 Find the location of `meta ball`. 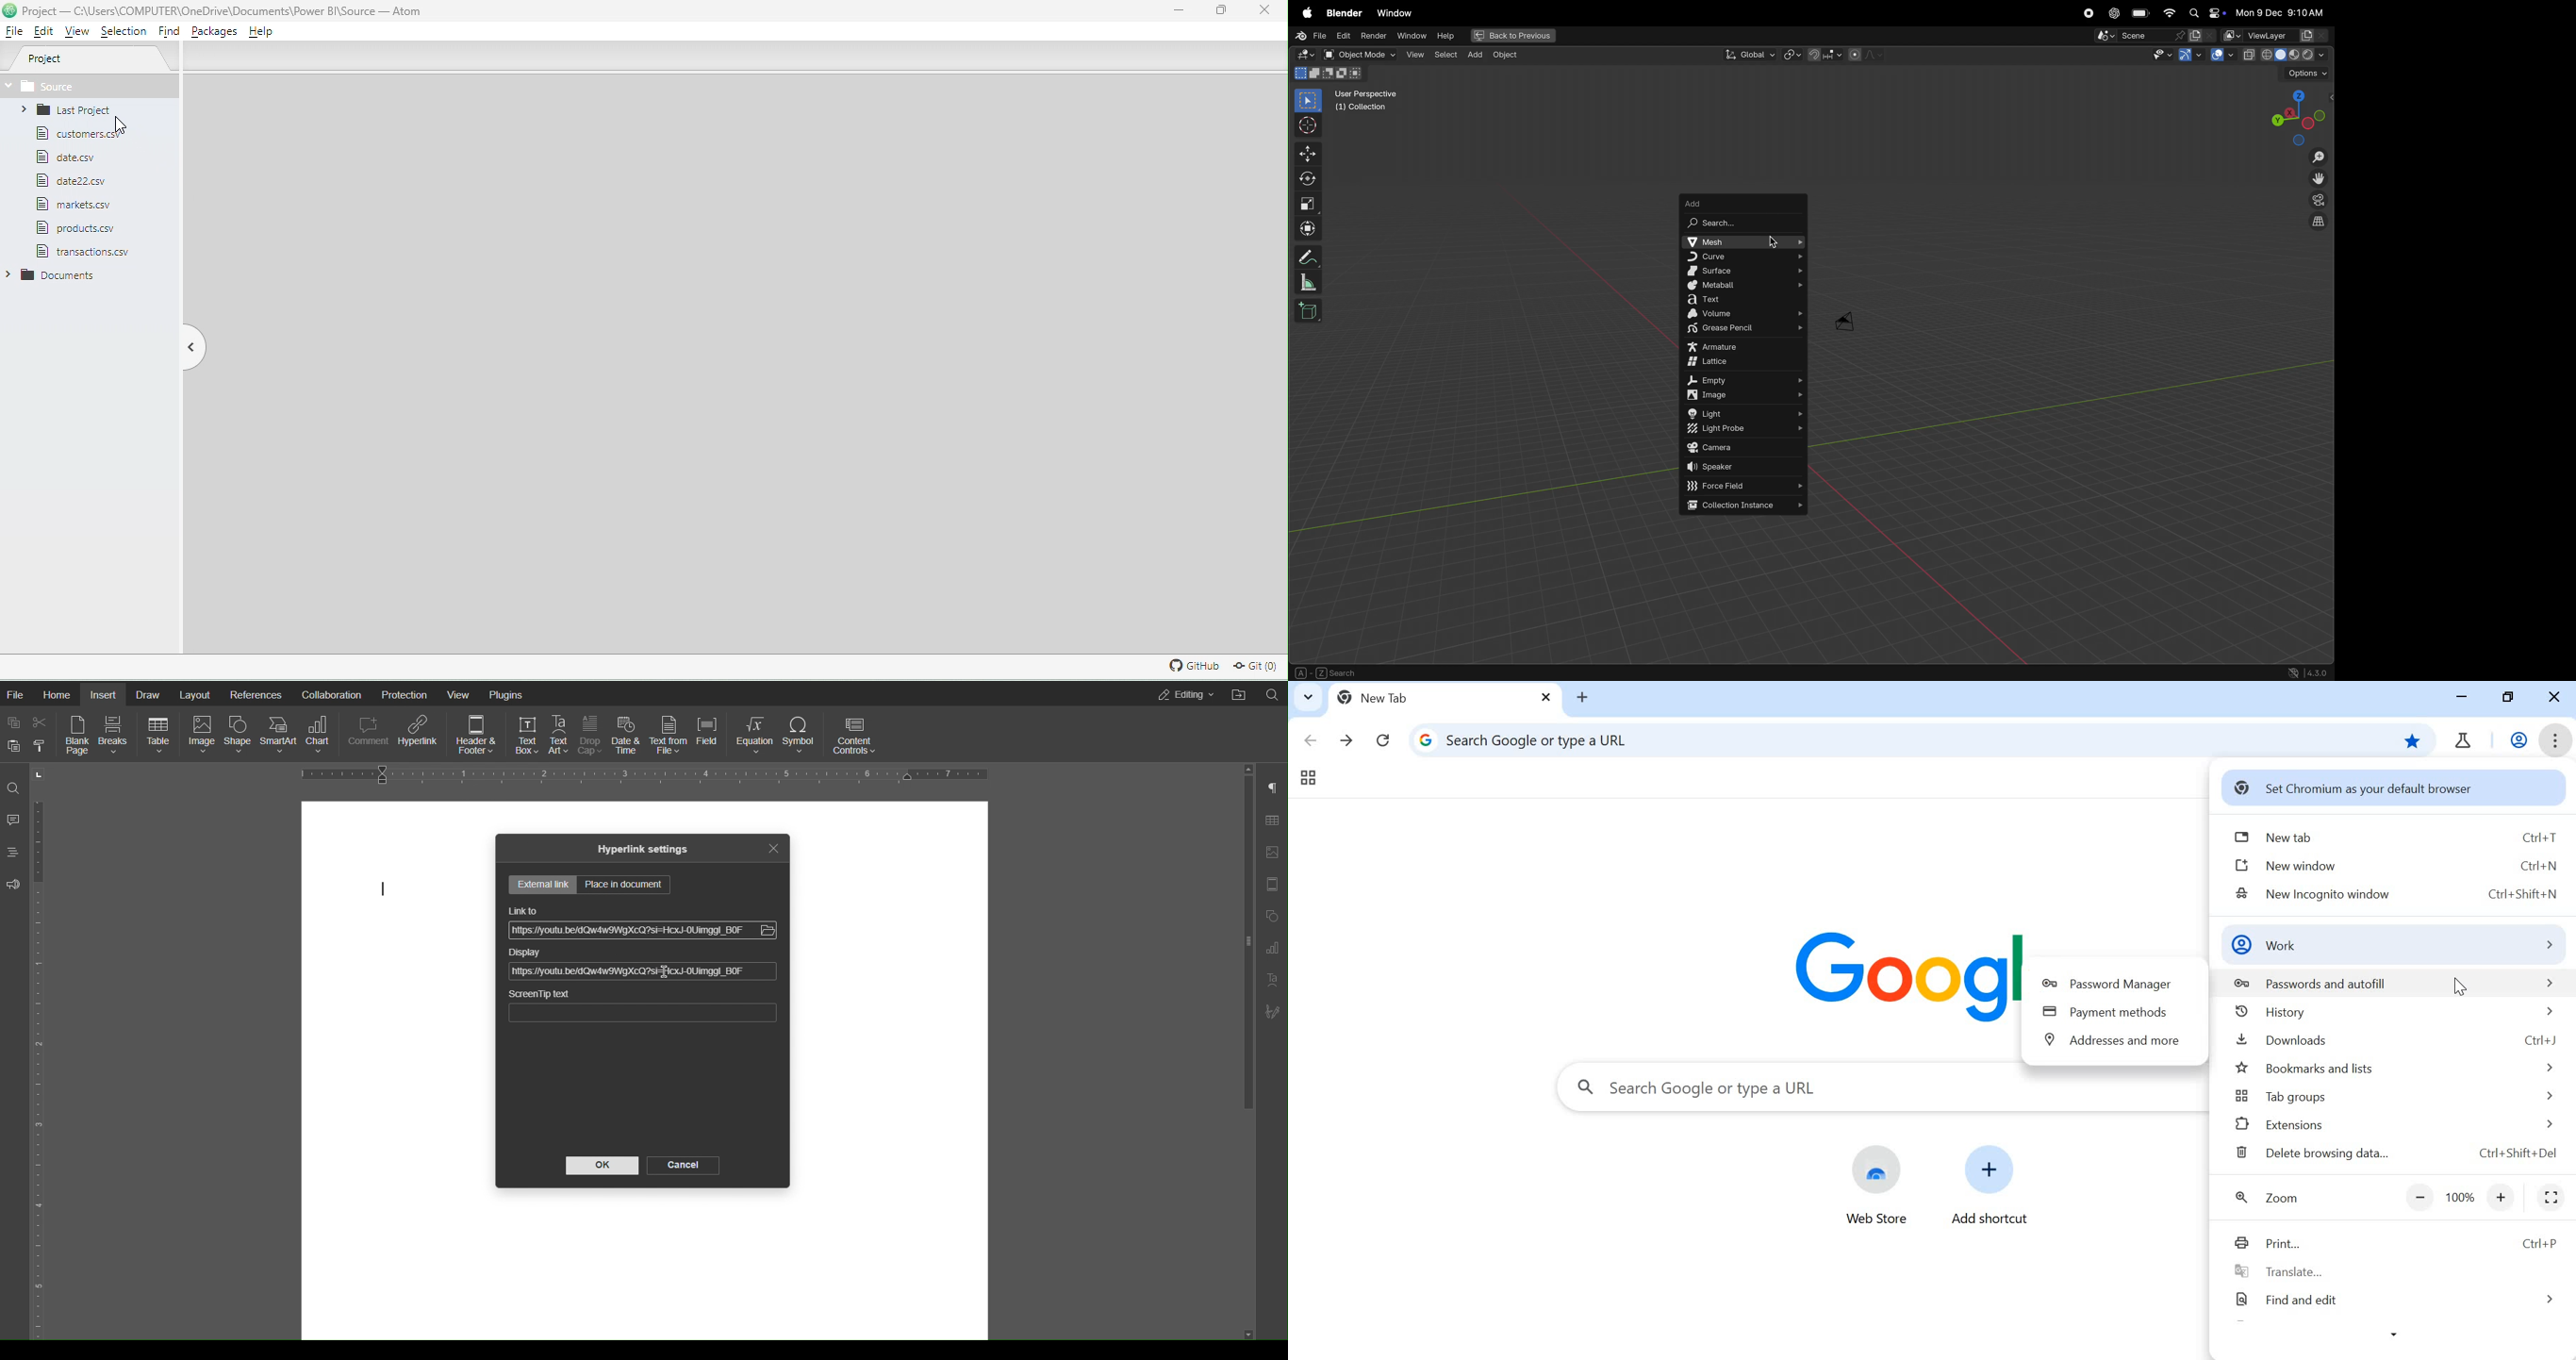

meta ball is located at coordinates (1742, 286).